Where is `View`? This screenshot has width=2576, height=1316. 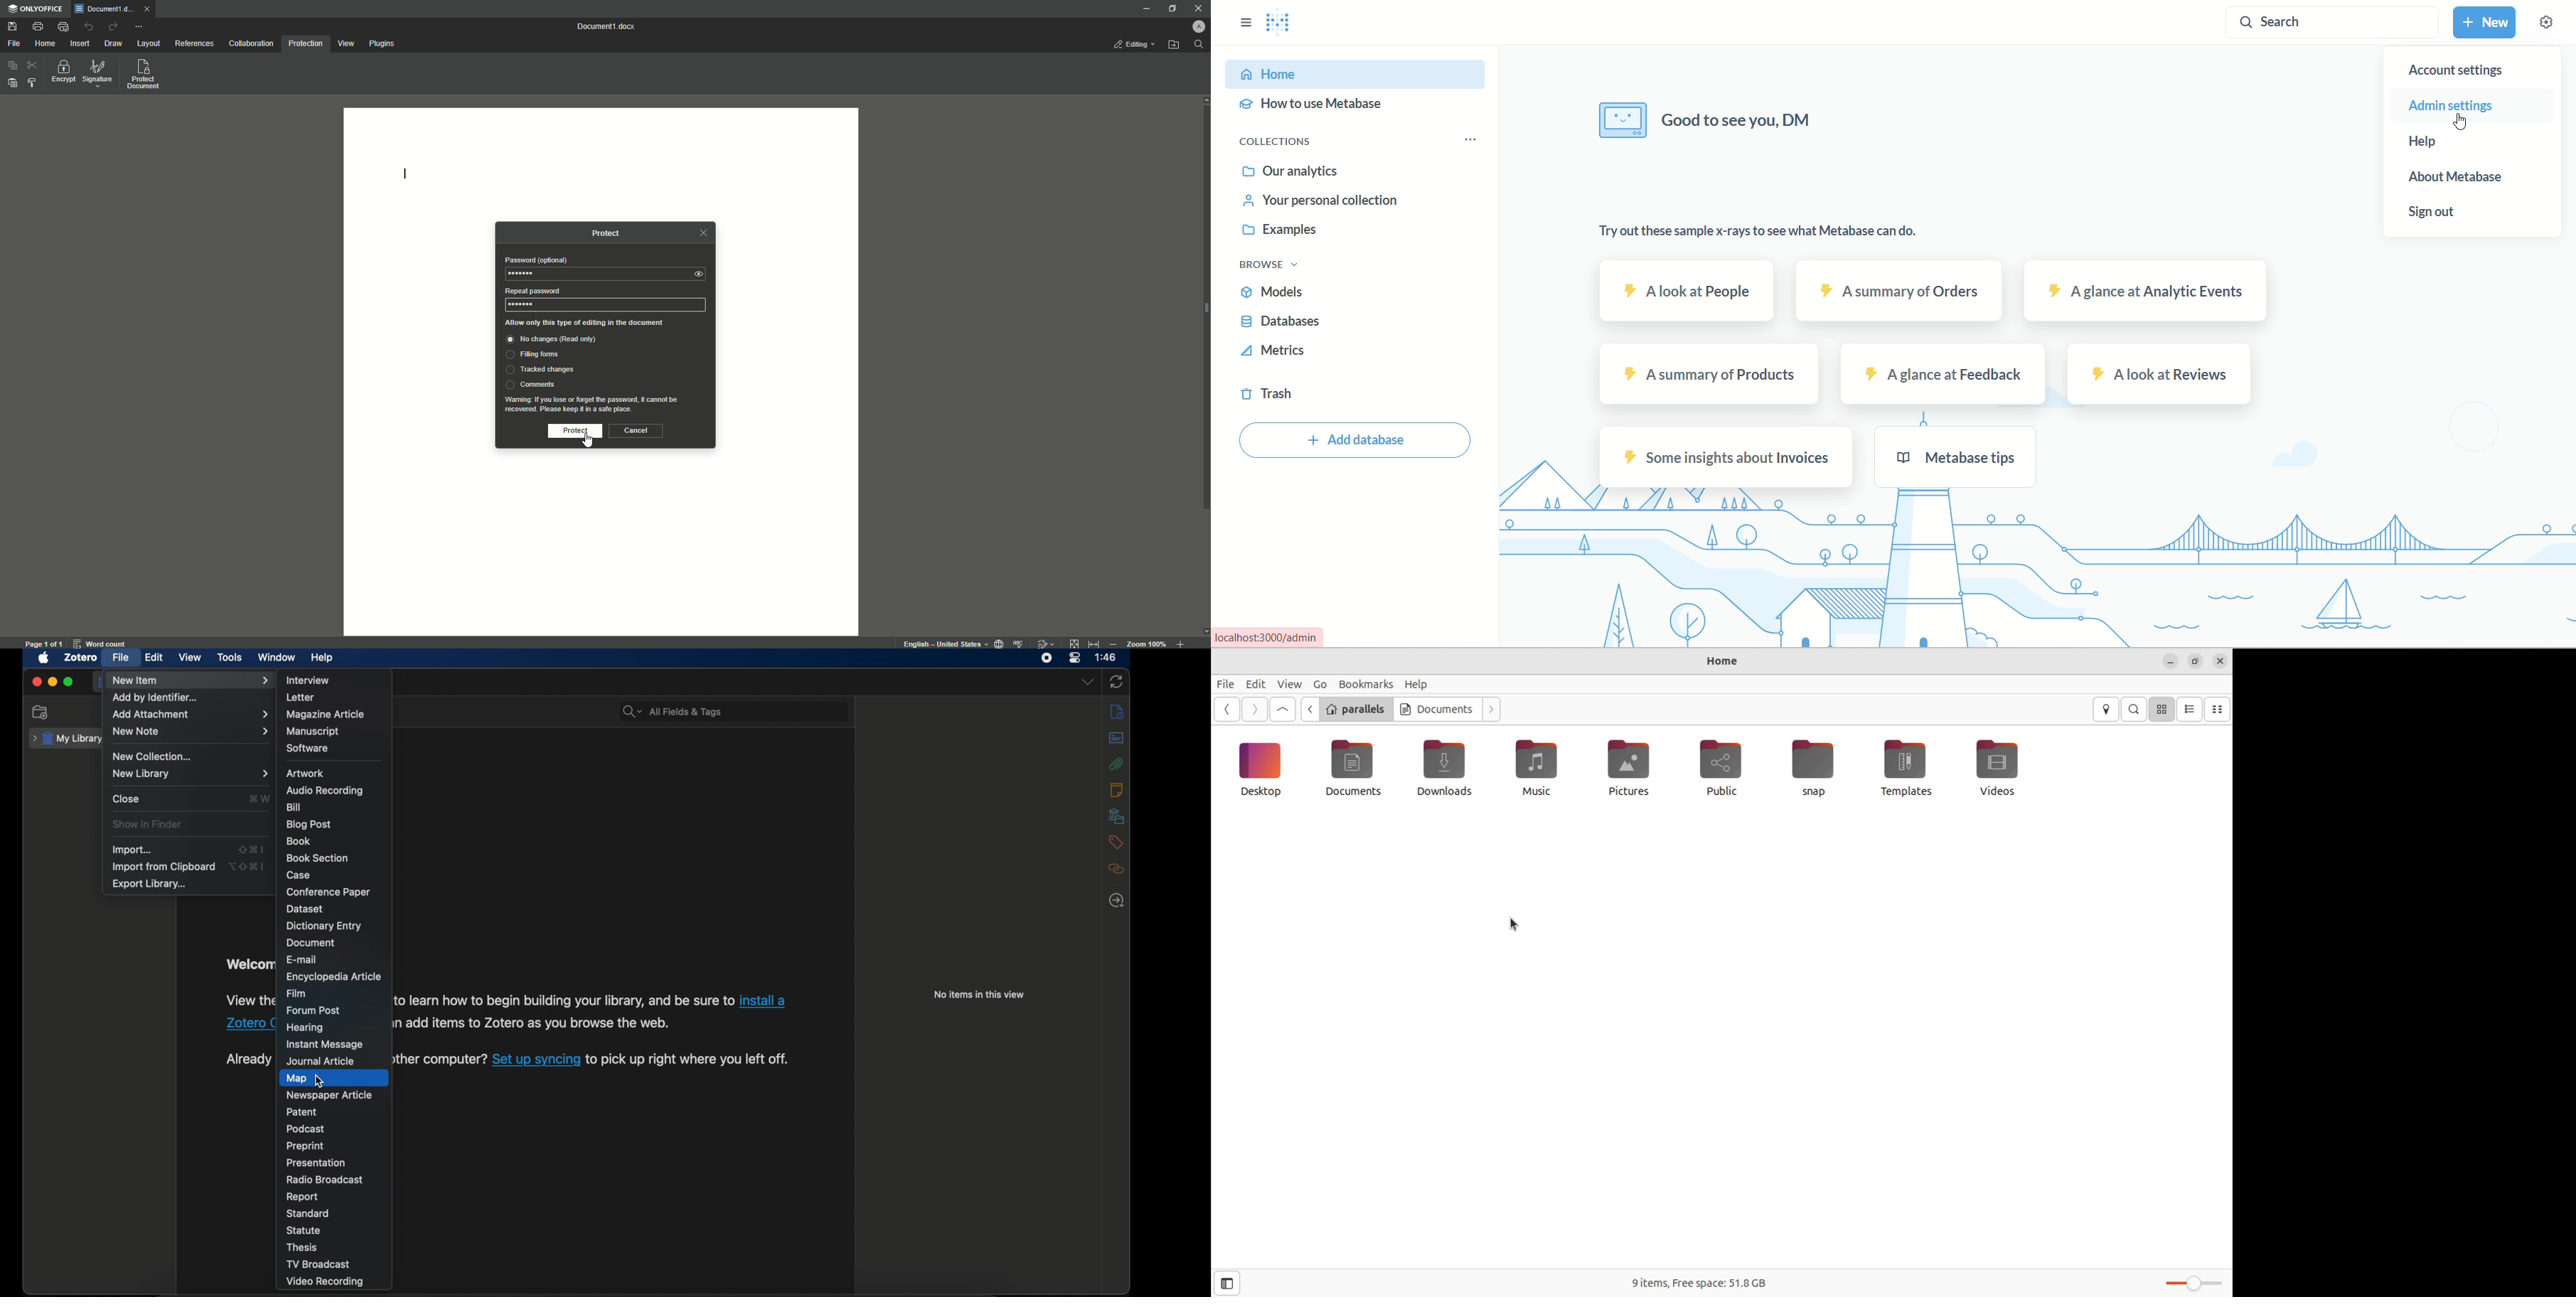 View is located at coordinates (346, 44).